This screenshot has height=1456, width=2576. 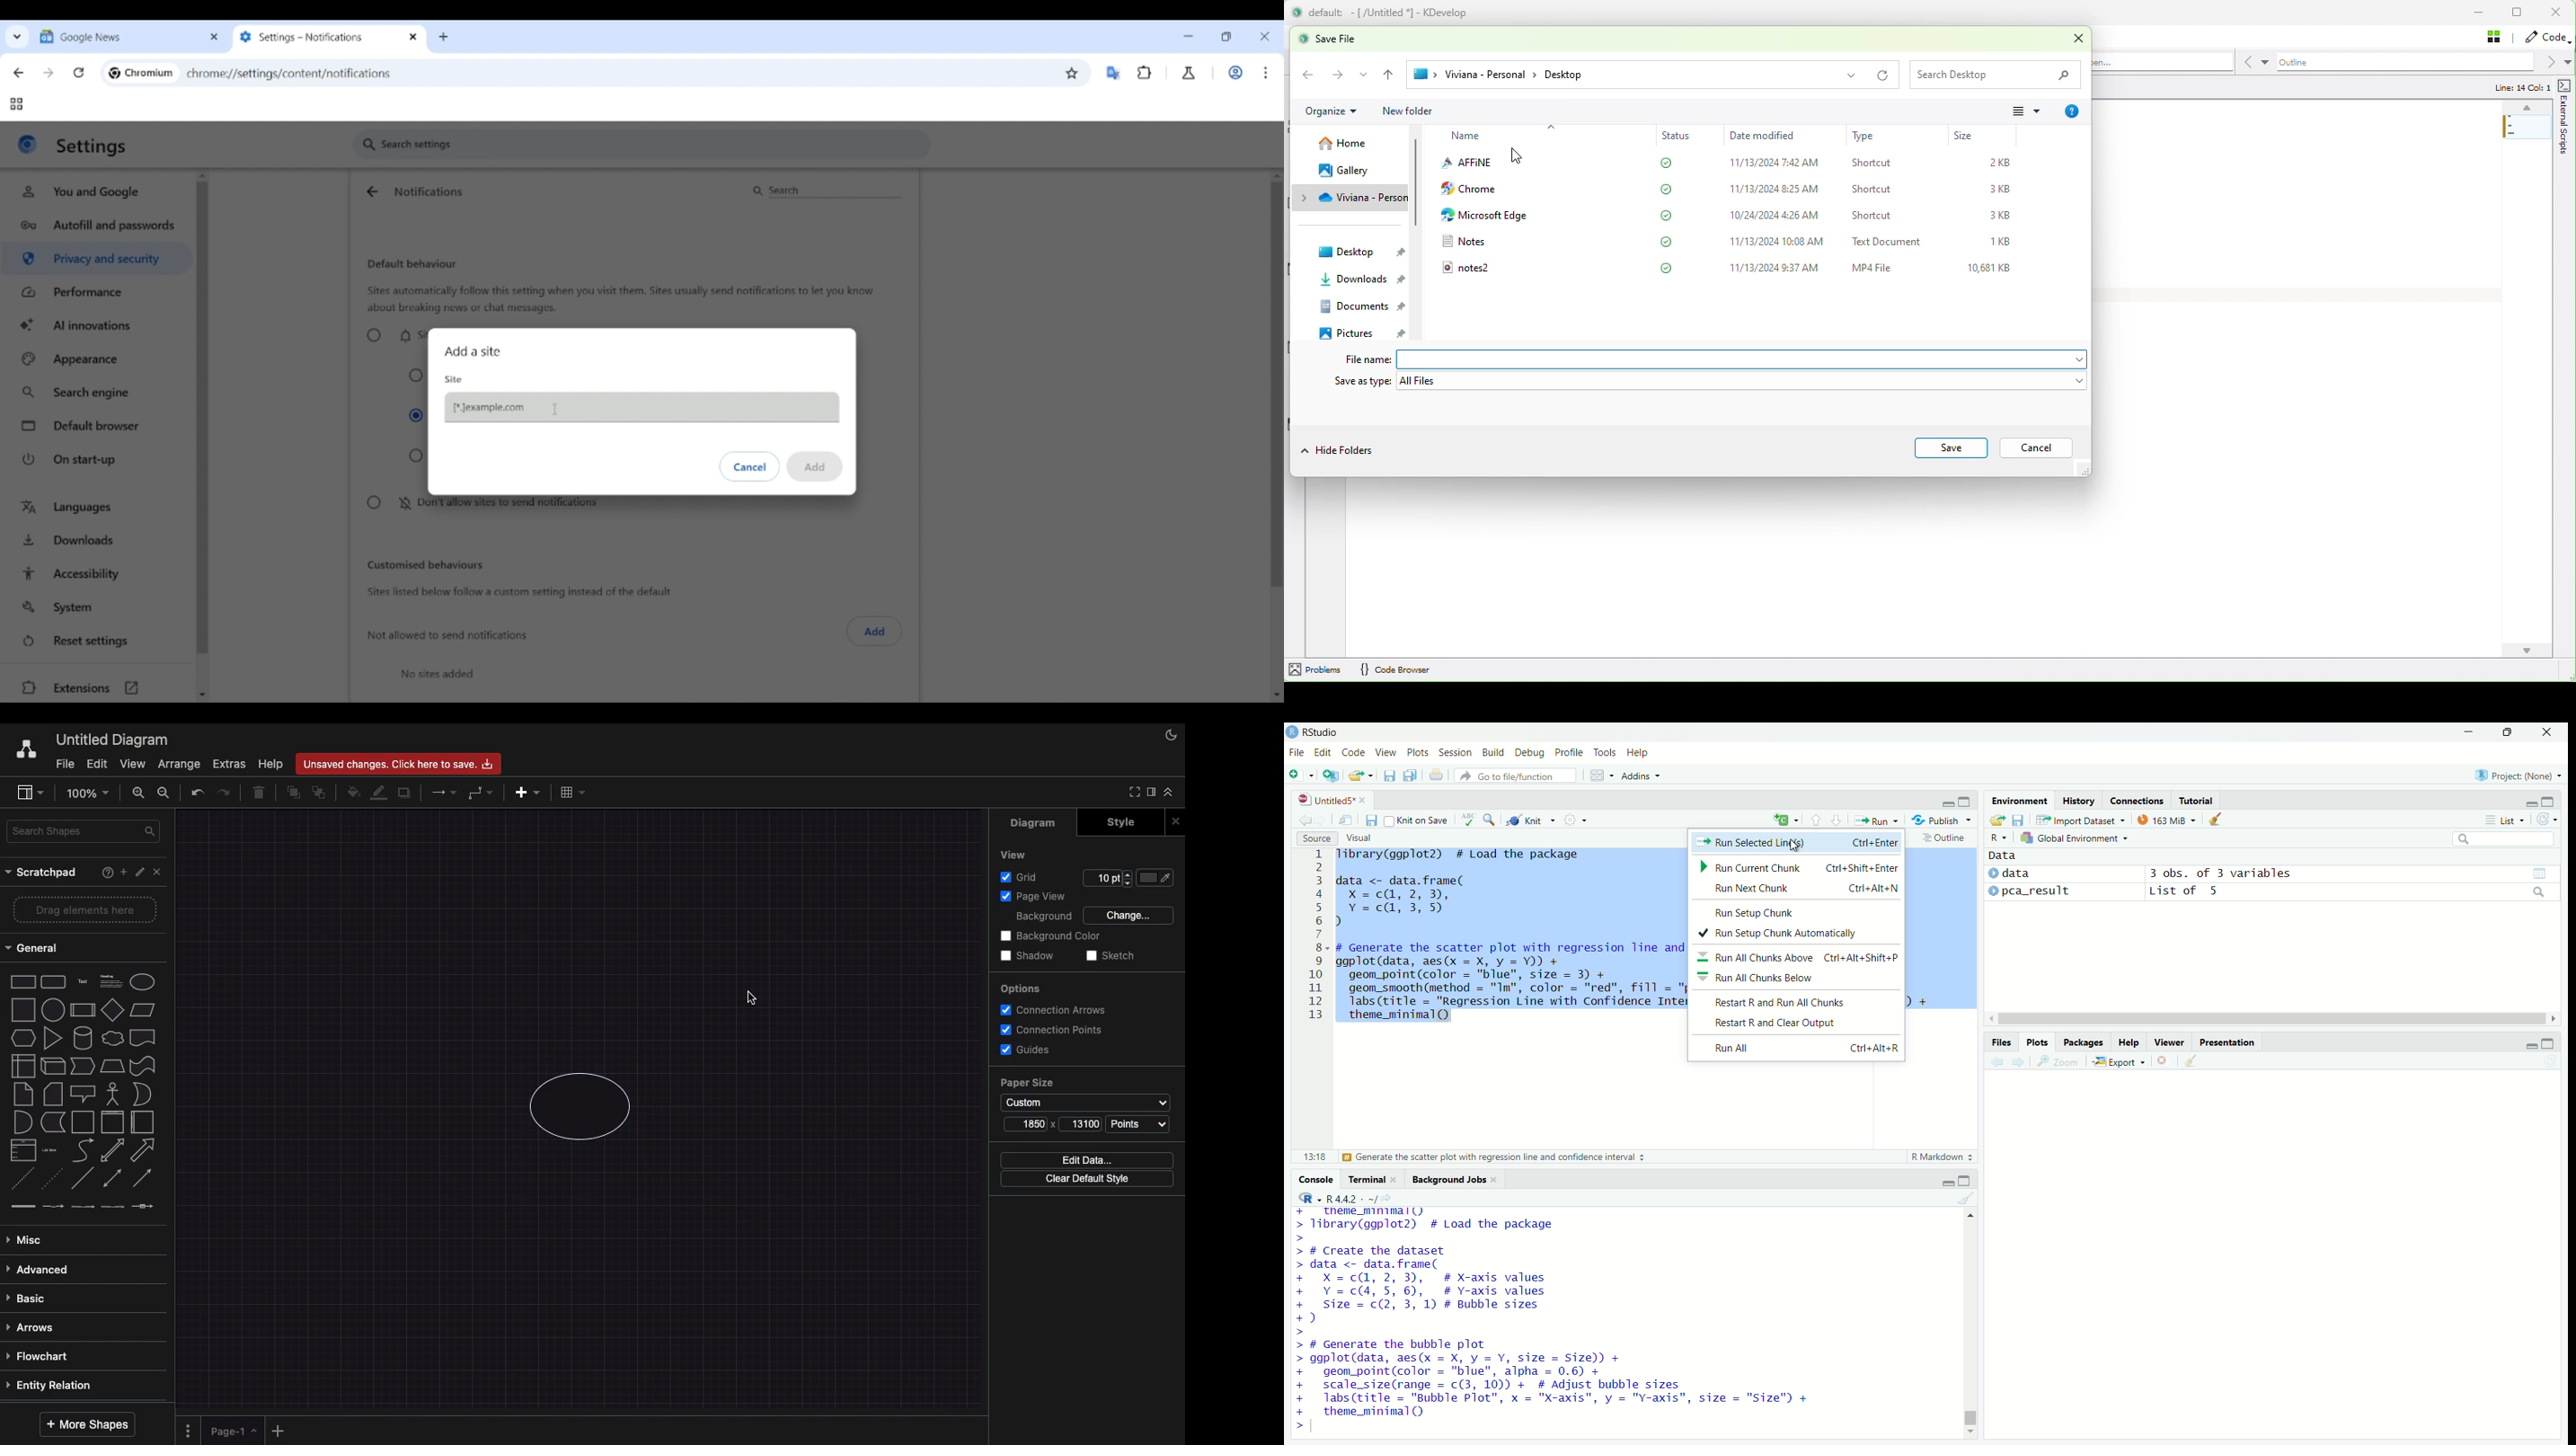 What do you see at coordinates (162, 871) in the screenshot?
I see `Close` at bounding box center [162, 871].